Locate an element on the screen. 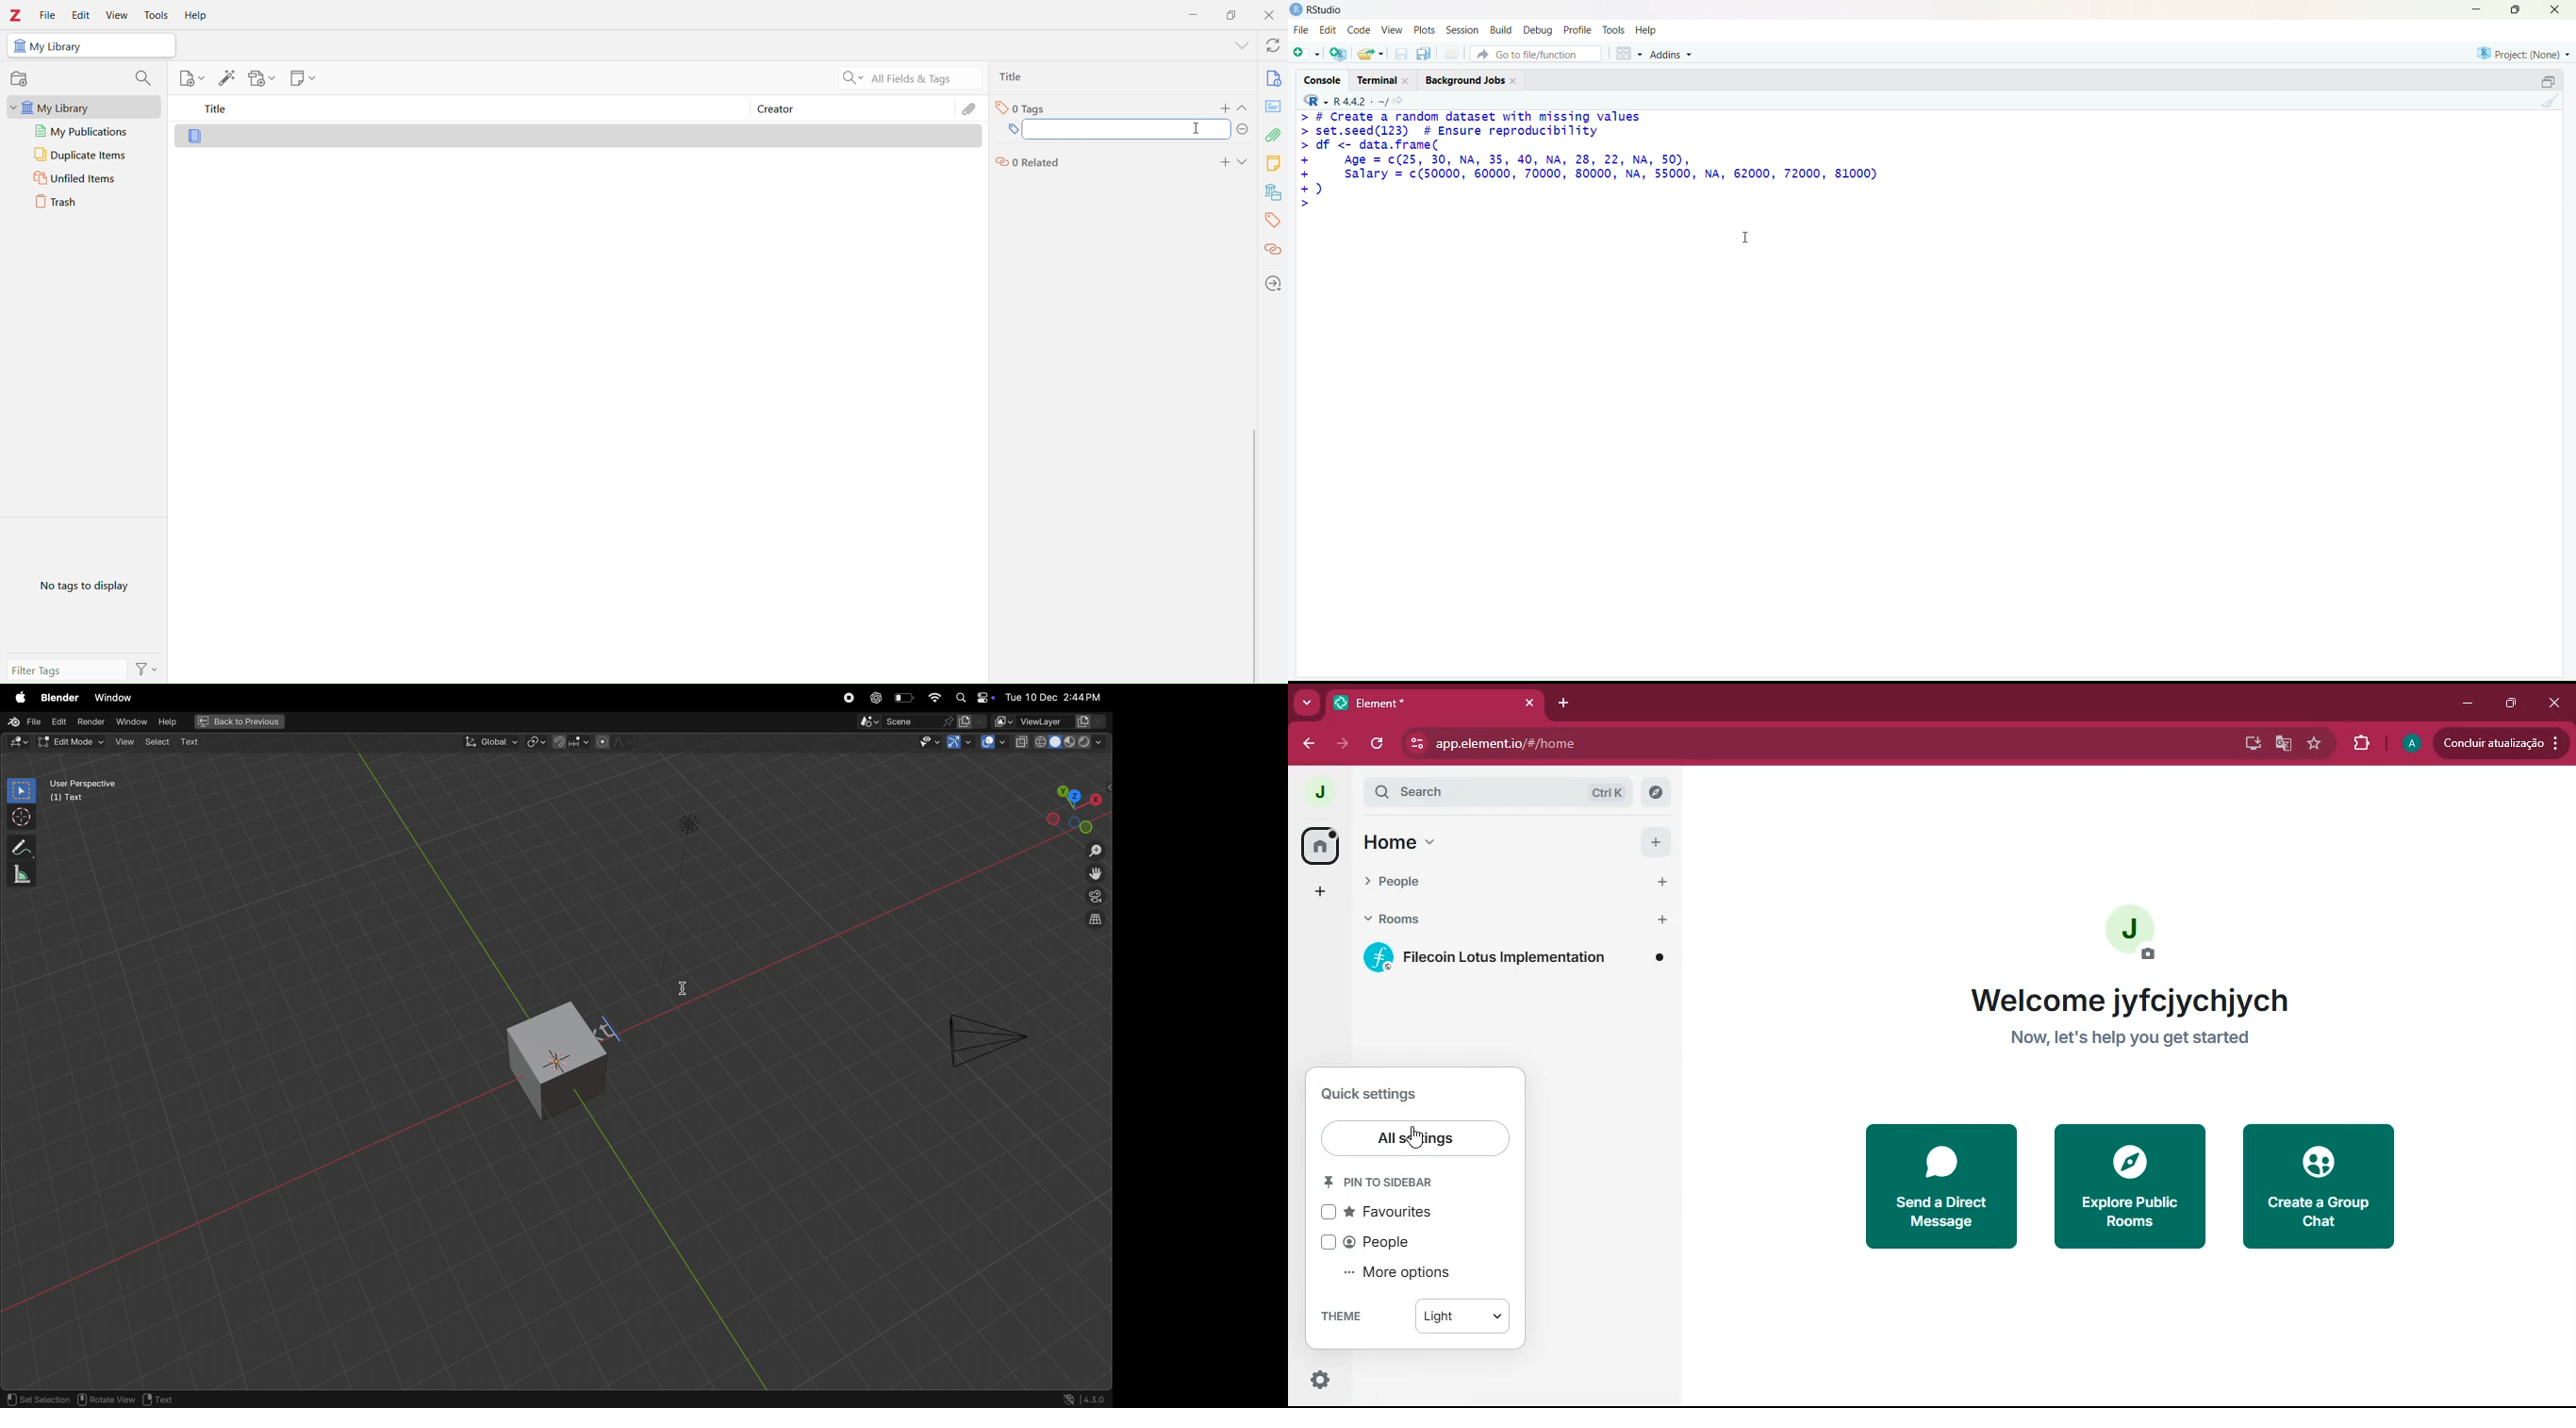  edit is located at coordinates (1329, 30).